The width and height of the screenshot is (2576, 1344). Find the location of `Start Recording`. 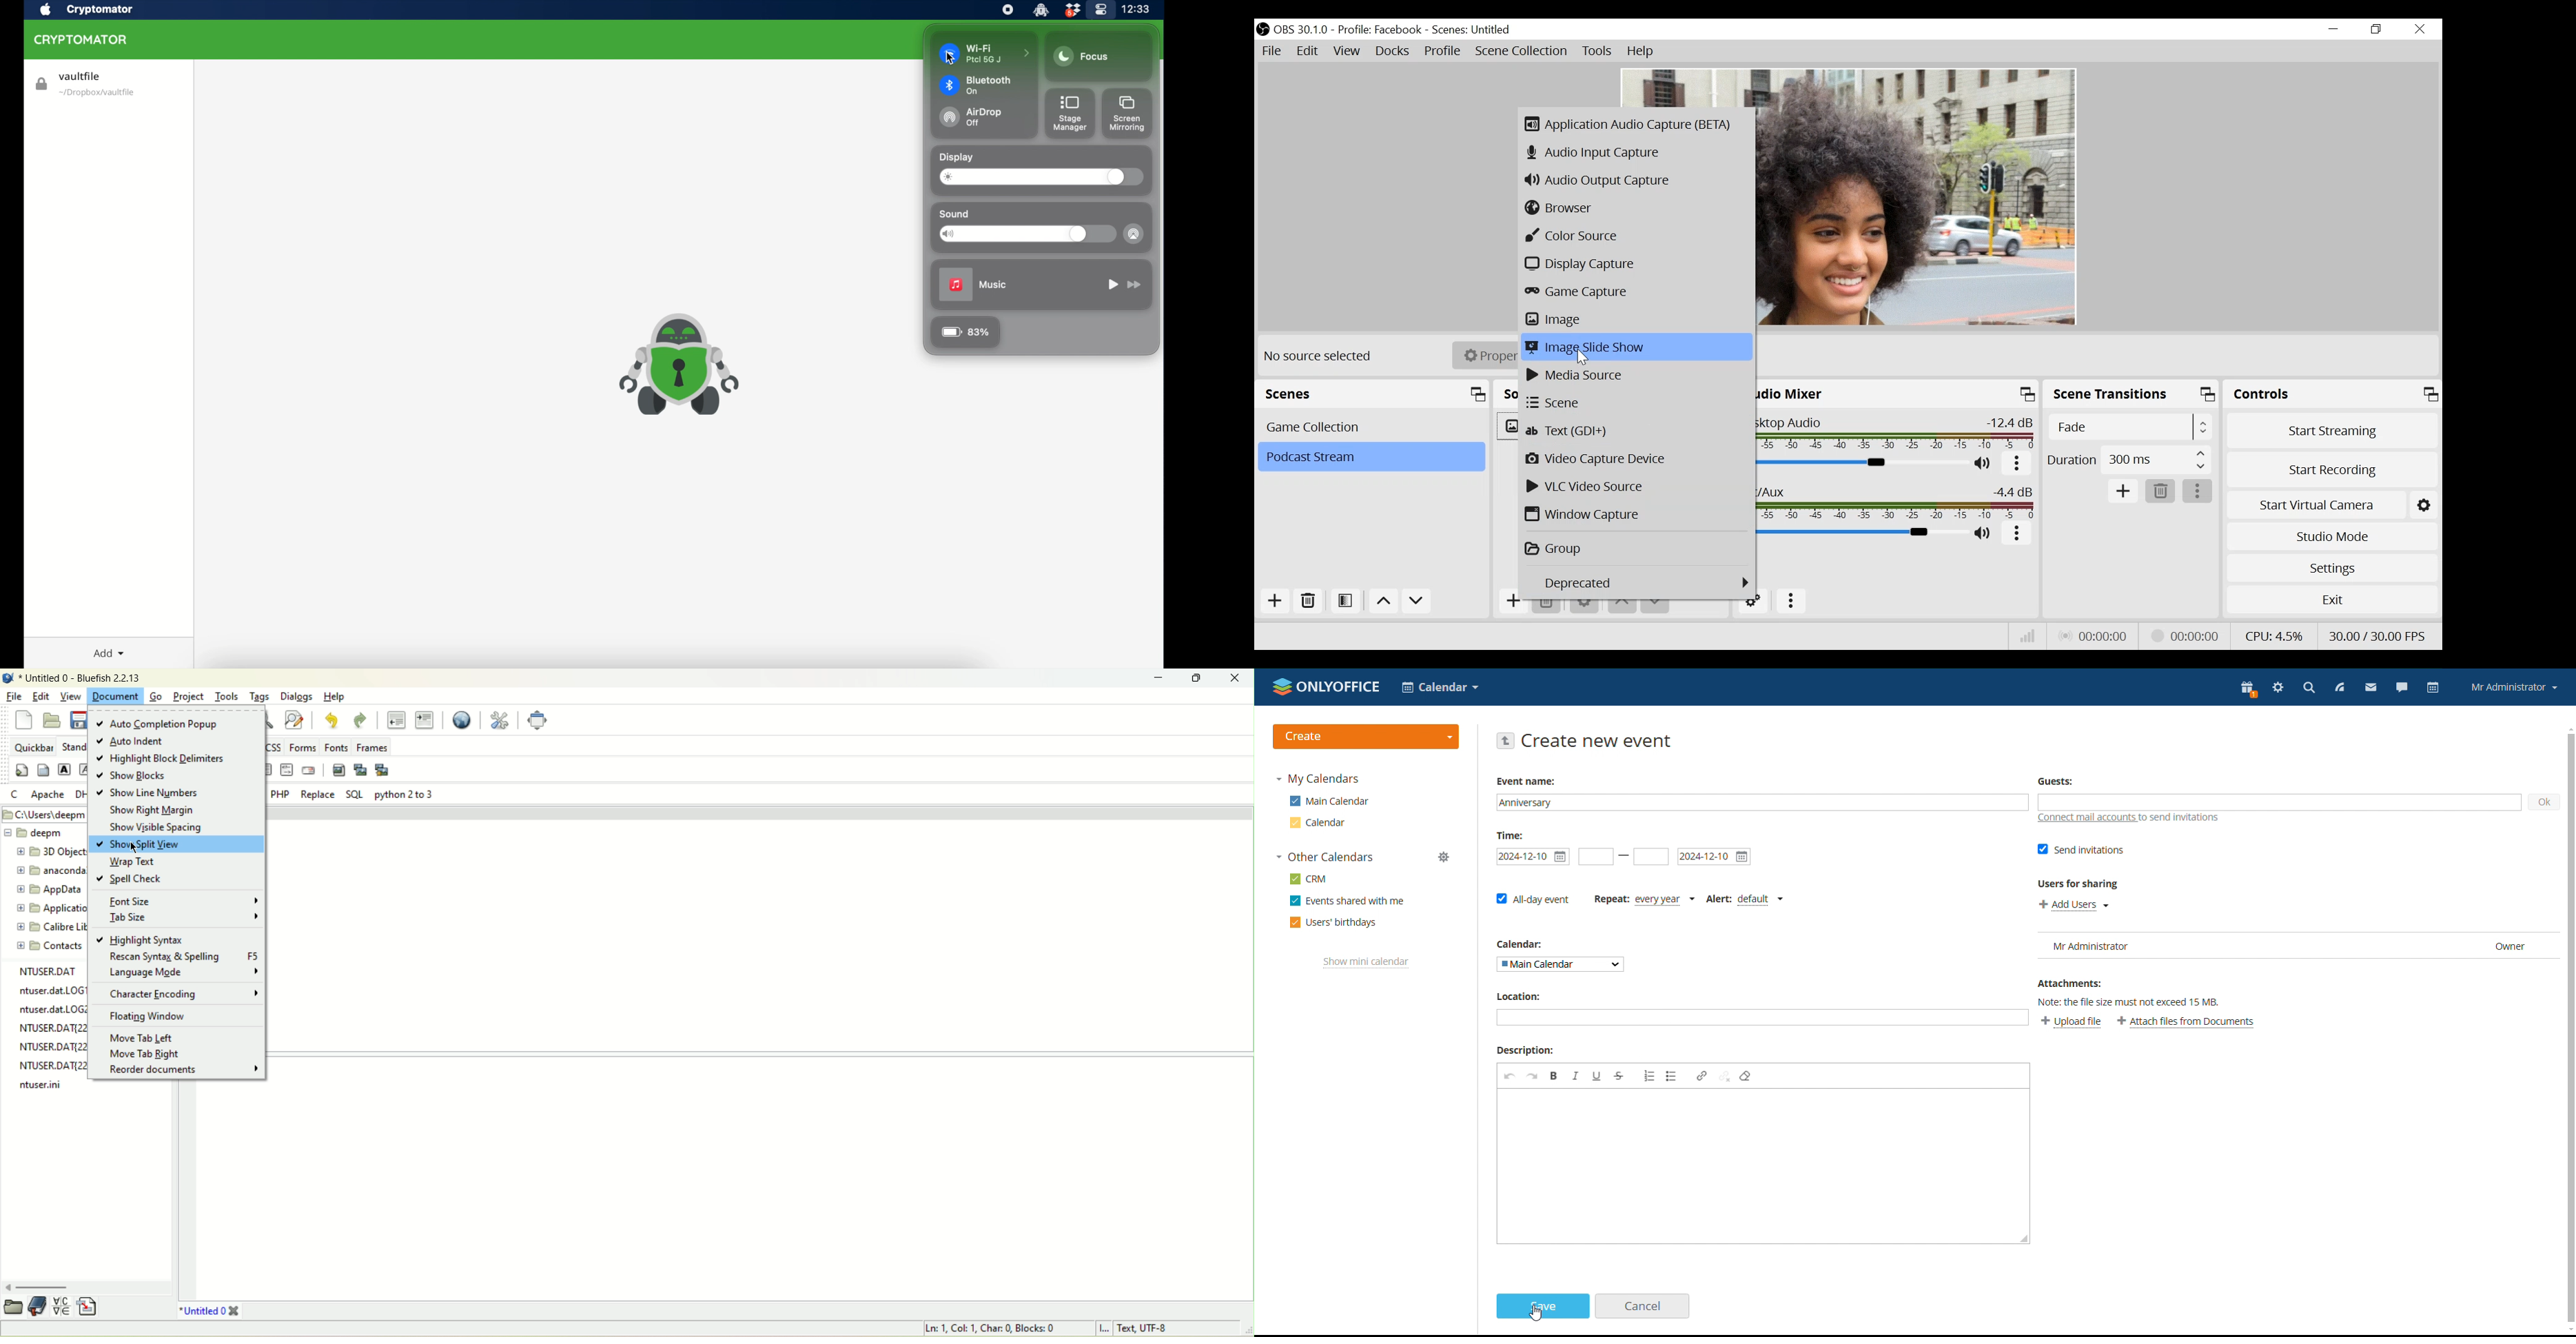

Start Recording is located at coordinates (2334, 466).